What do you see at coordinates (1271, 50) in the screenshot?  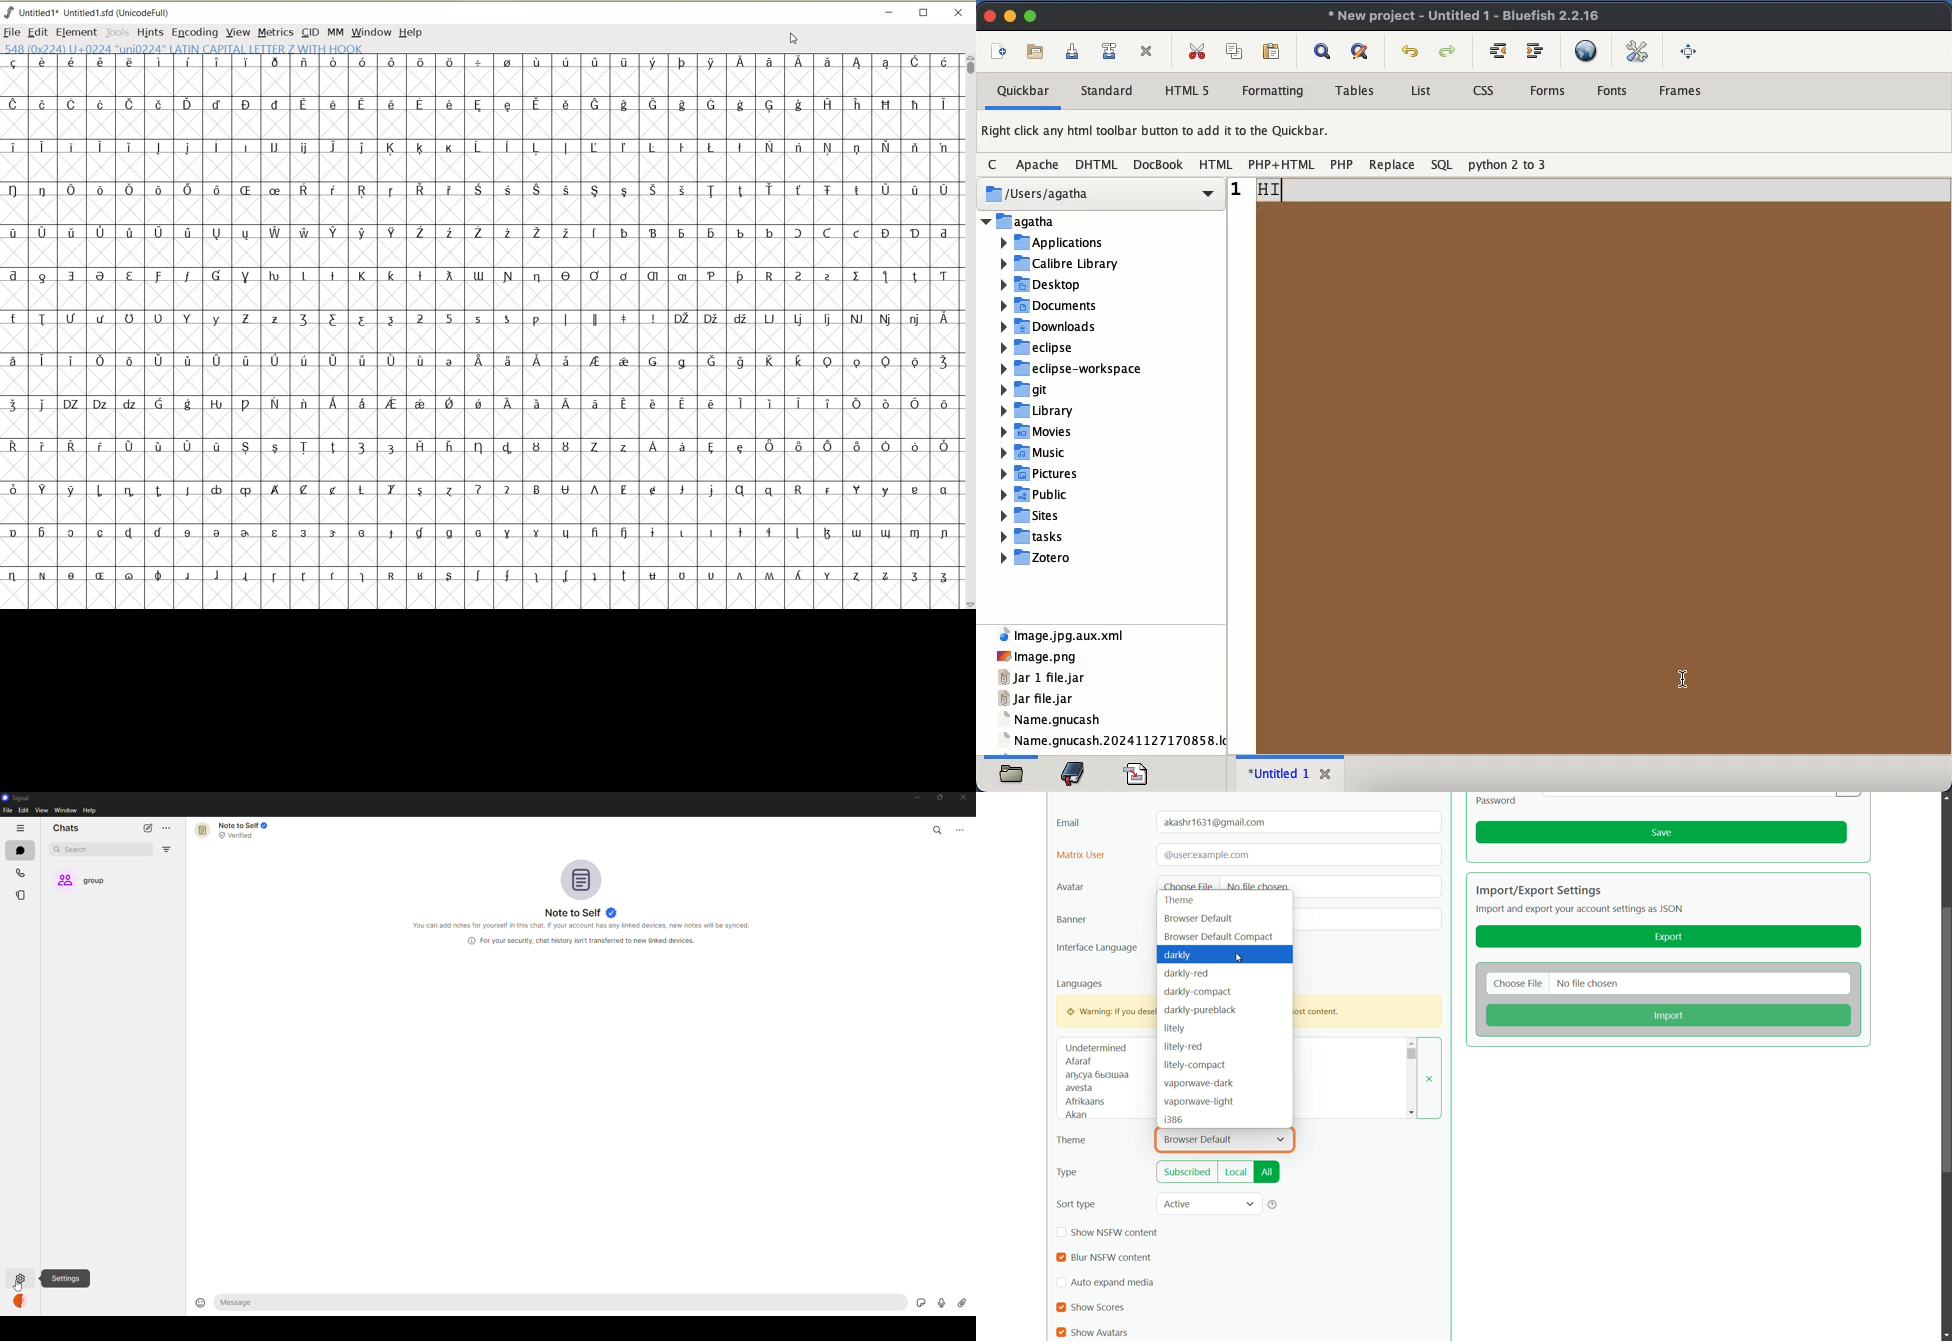 I see `paste` at bounding box center [1271, 50].